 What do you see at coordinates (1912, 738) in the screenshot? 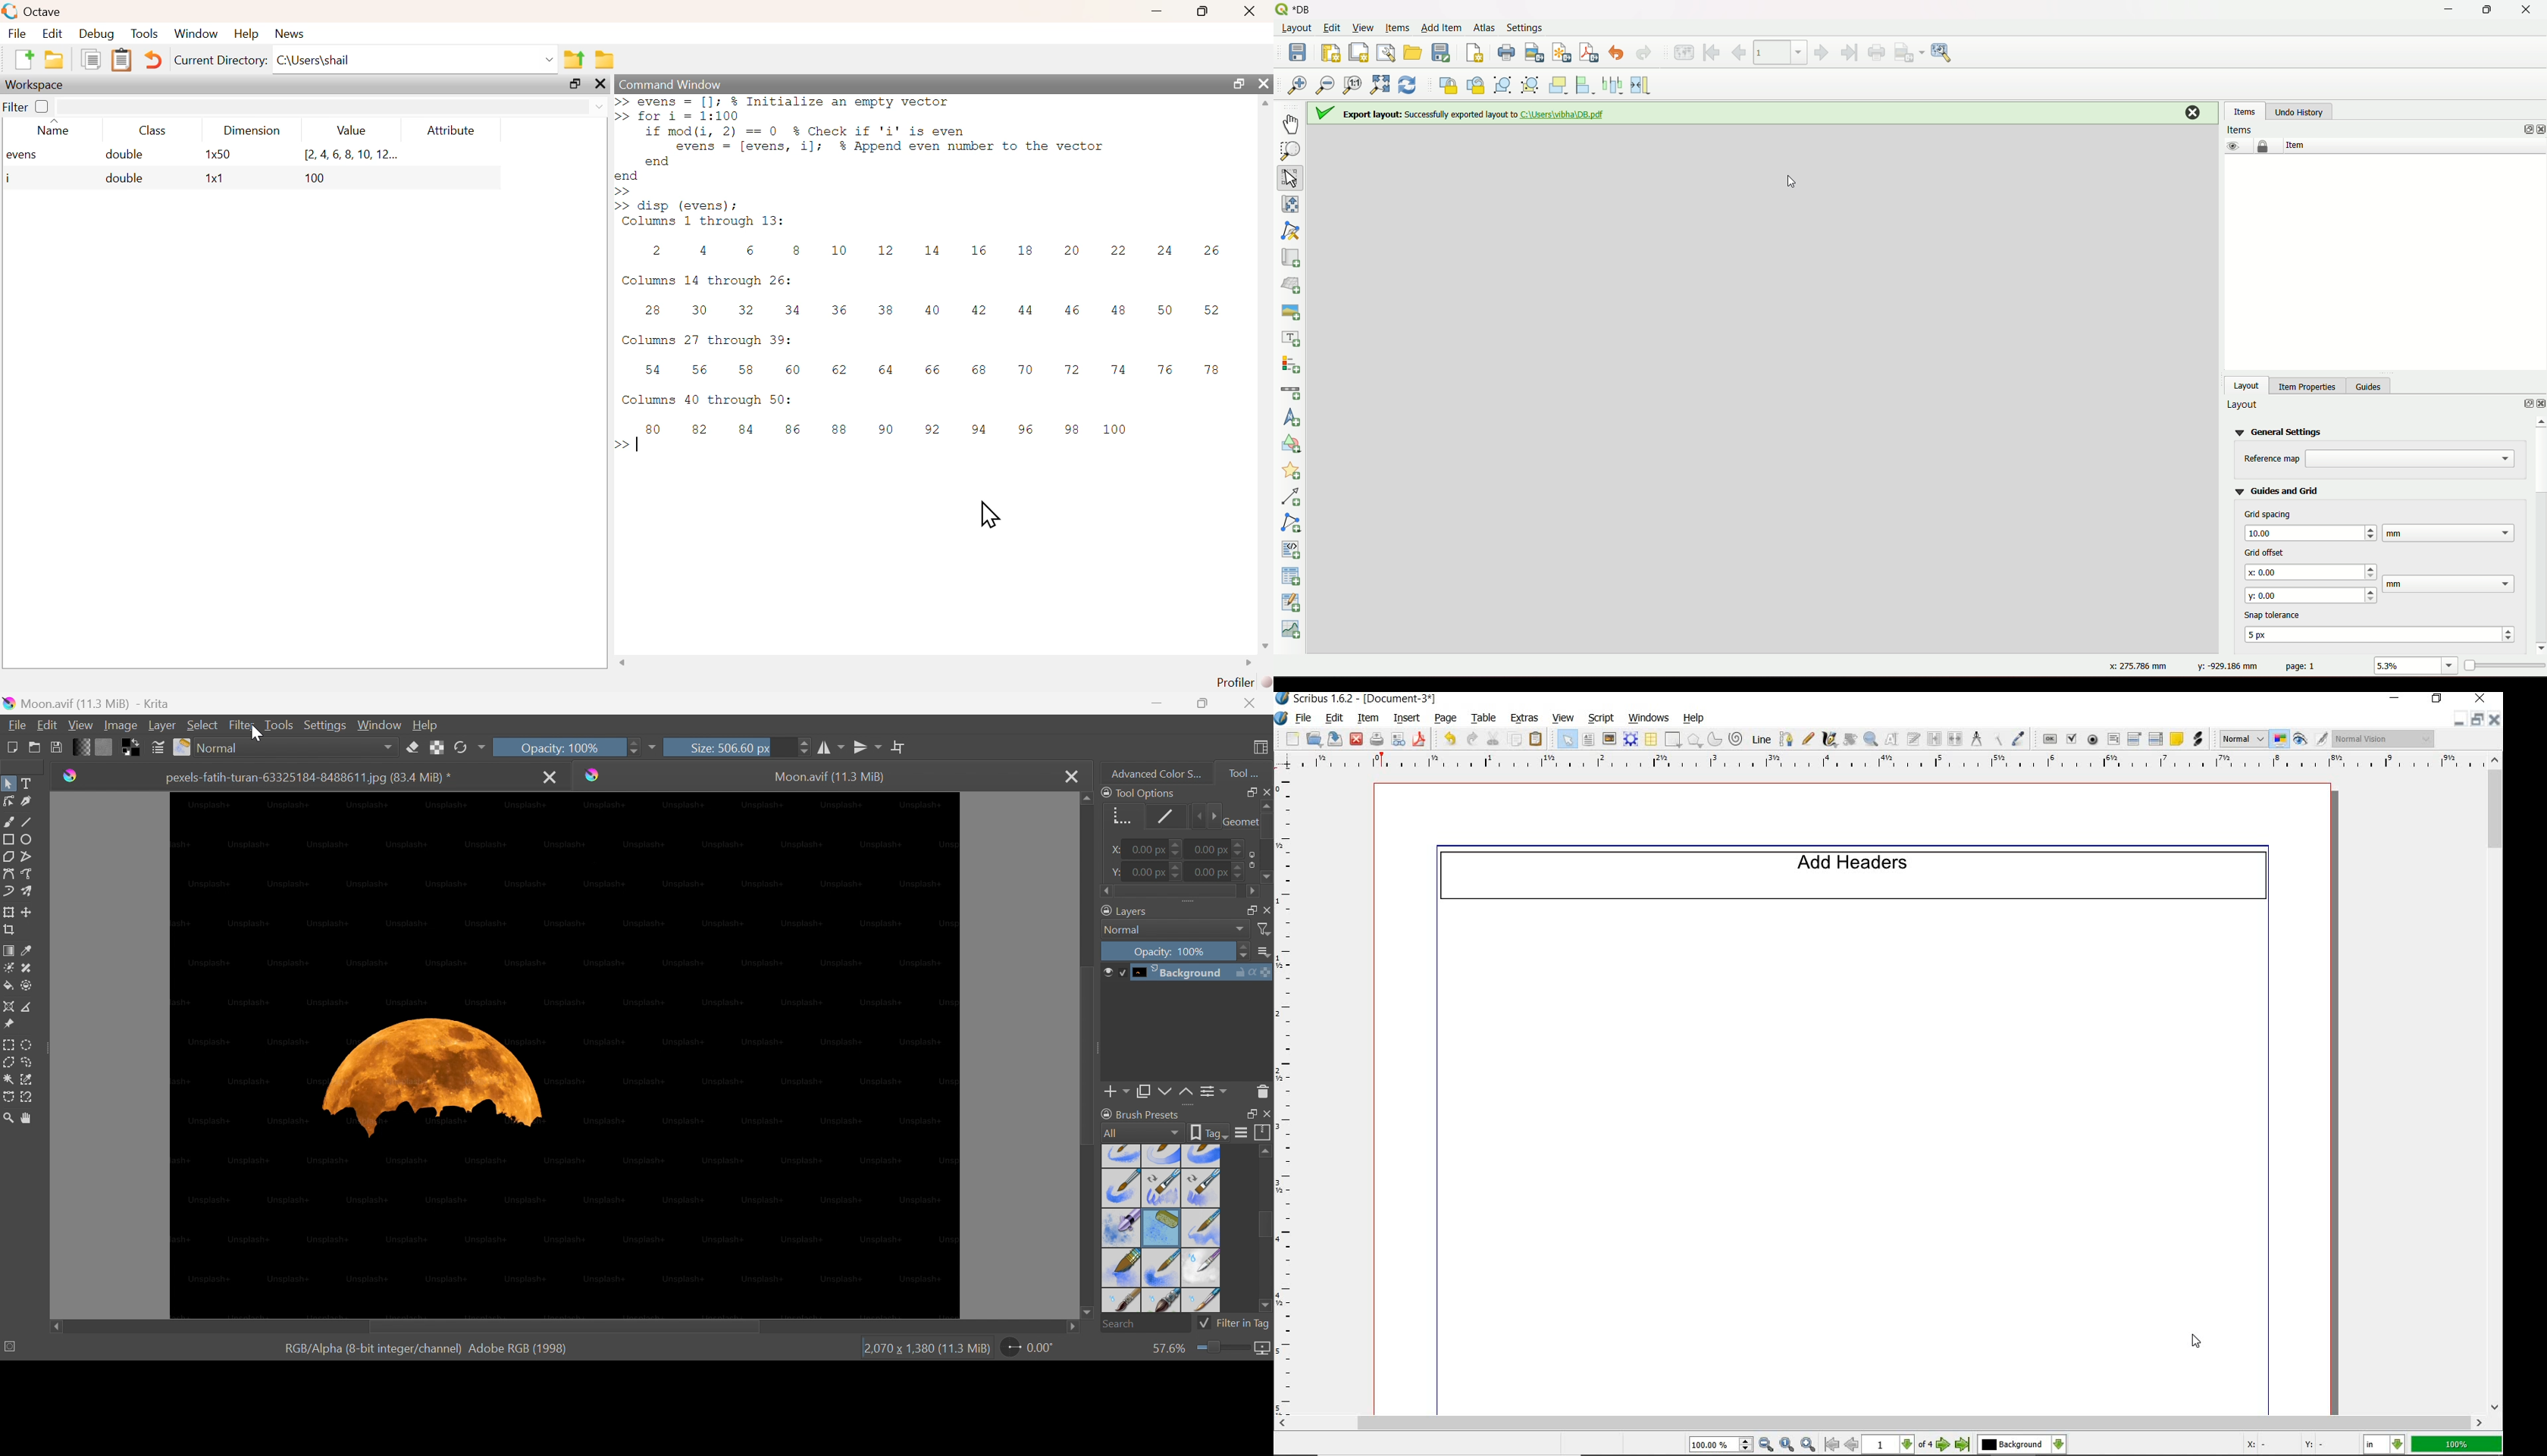
I see `edit text with story editor` at bounding box center [1912, 738].